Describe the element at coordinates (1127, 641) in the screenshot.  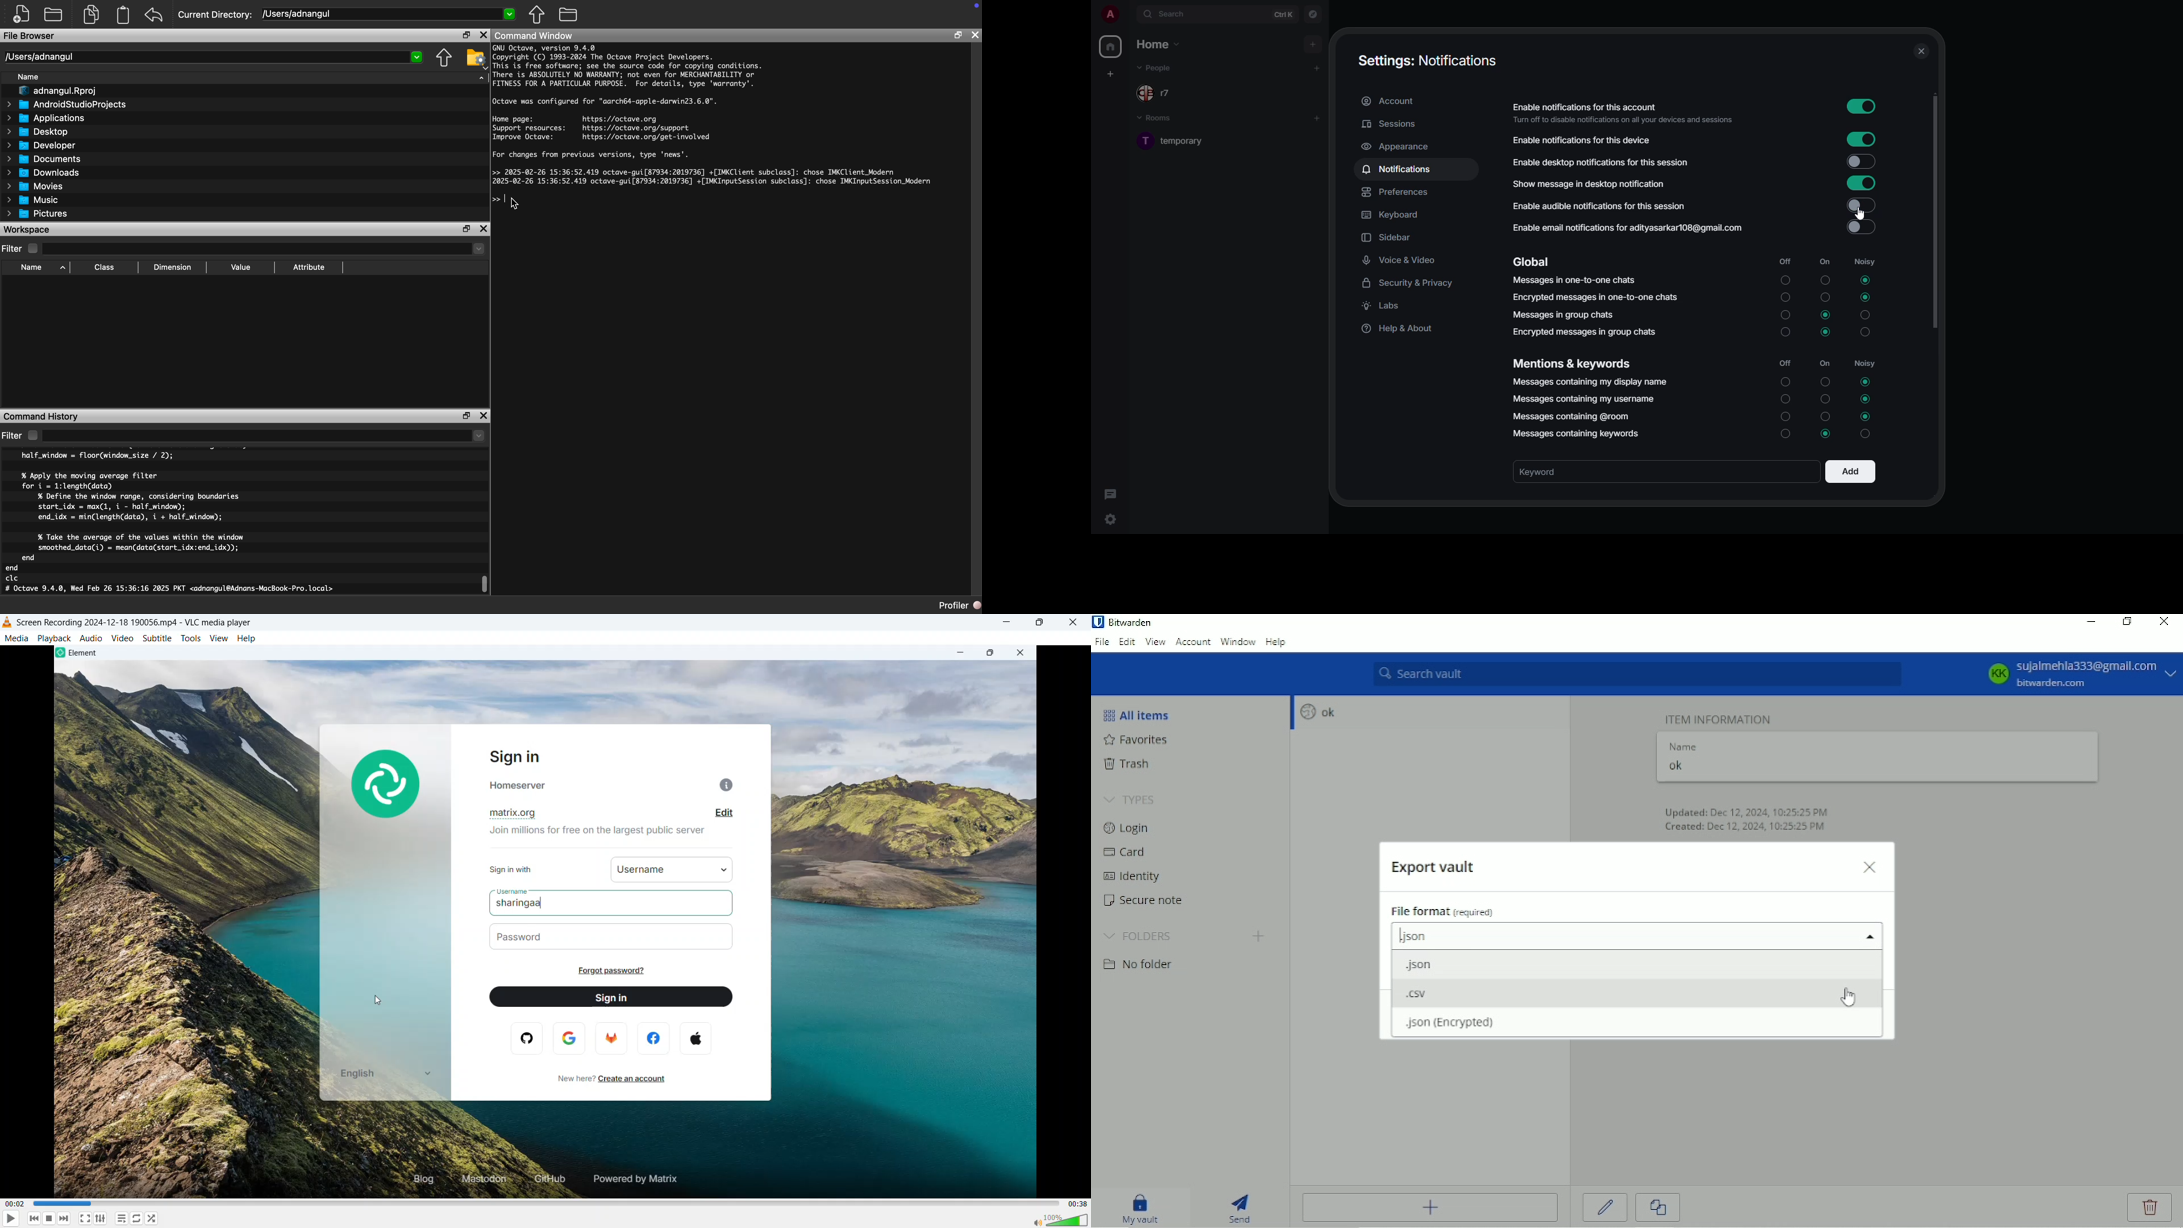
I see `Edit` at that location.